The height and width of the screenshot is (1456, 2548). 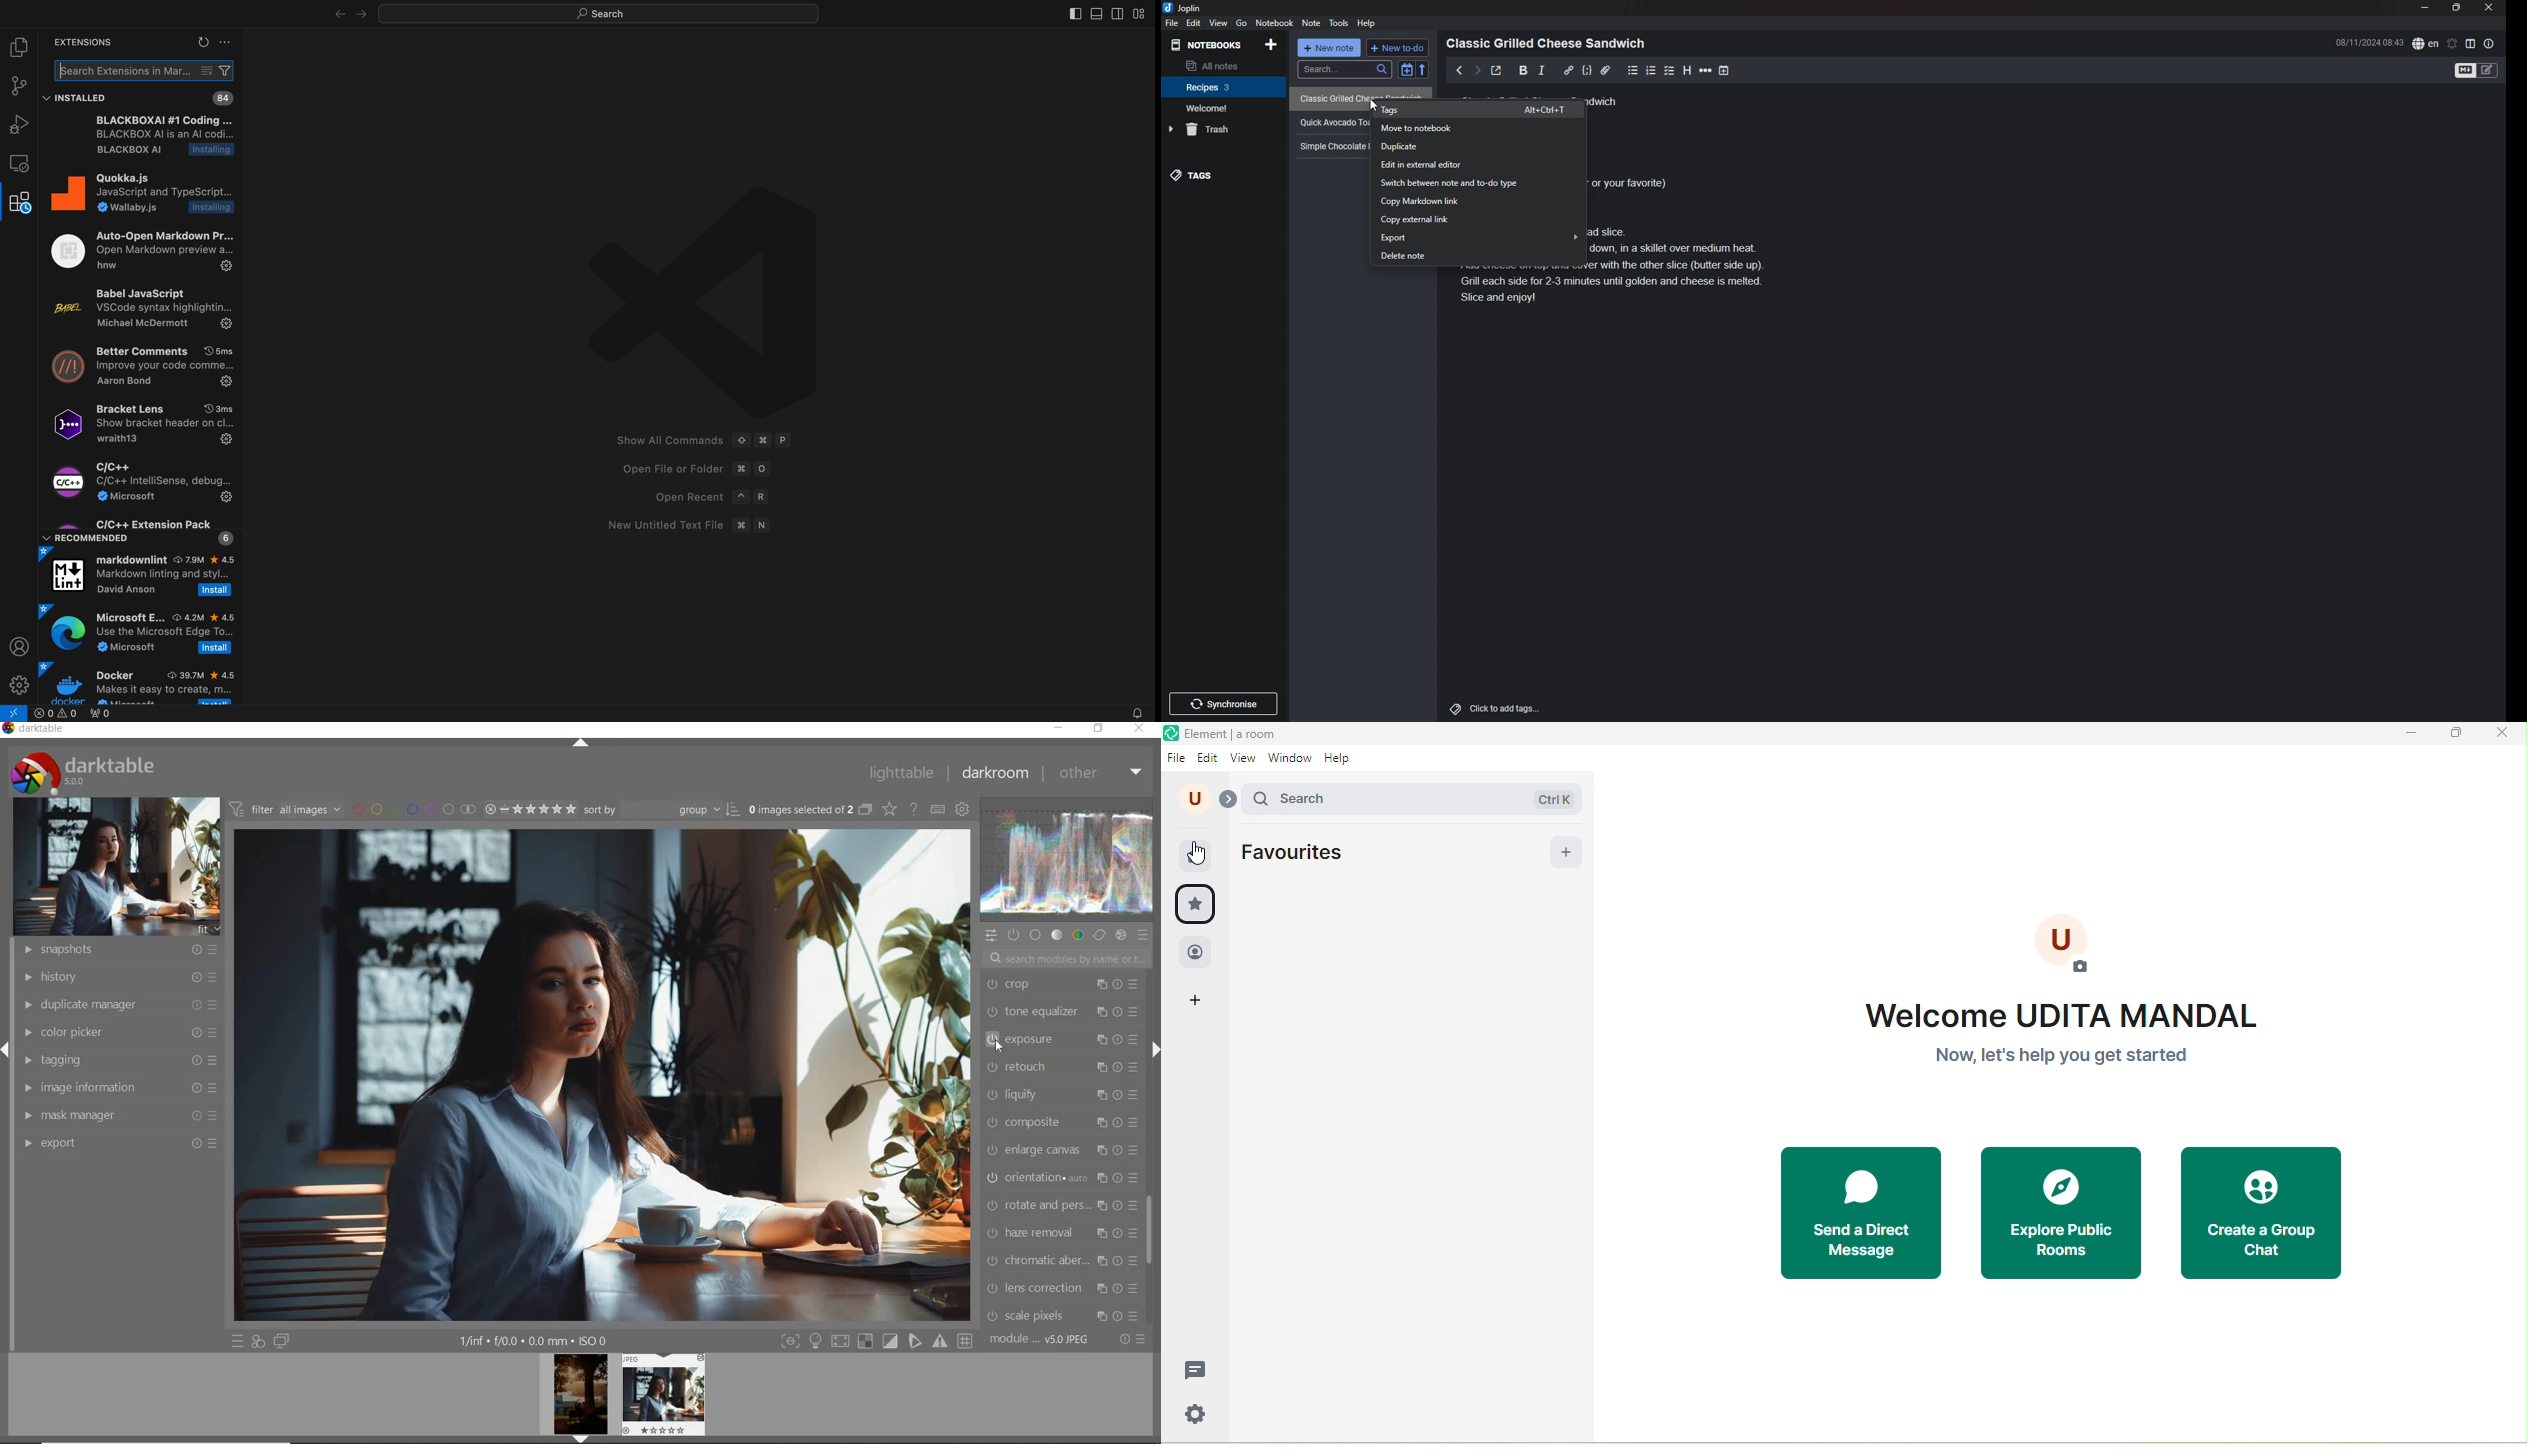 What do you see at coordinates (964, 809) in the screenshot?
I see `SHOW GLOBAL PREFERENCE` at bounding box center [964, 809].